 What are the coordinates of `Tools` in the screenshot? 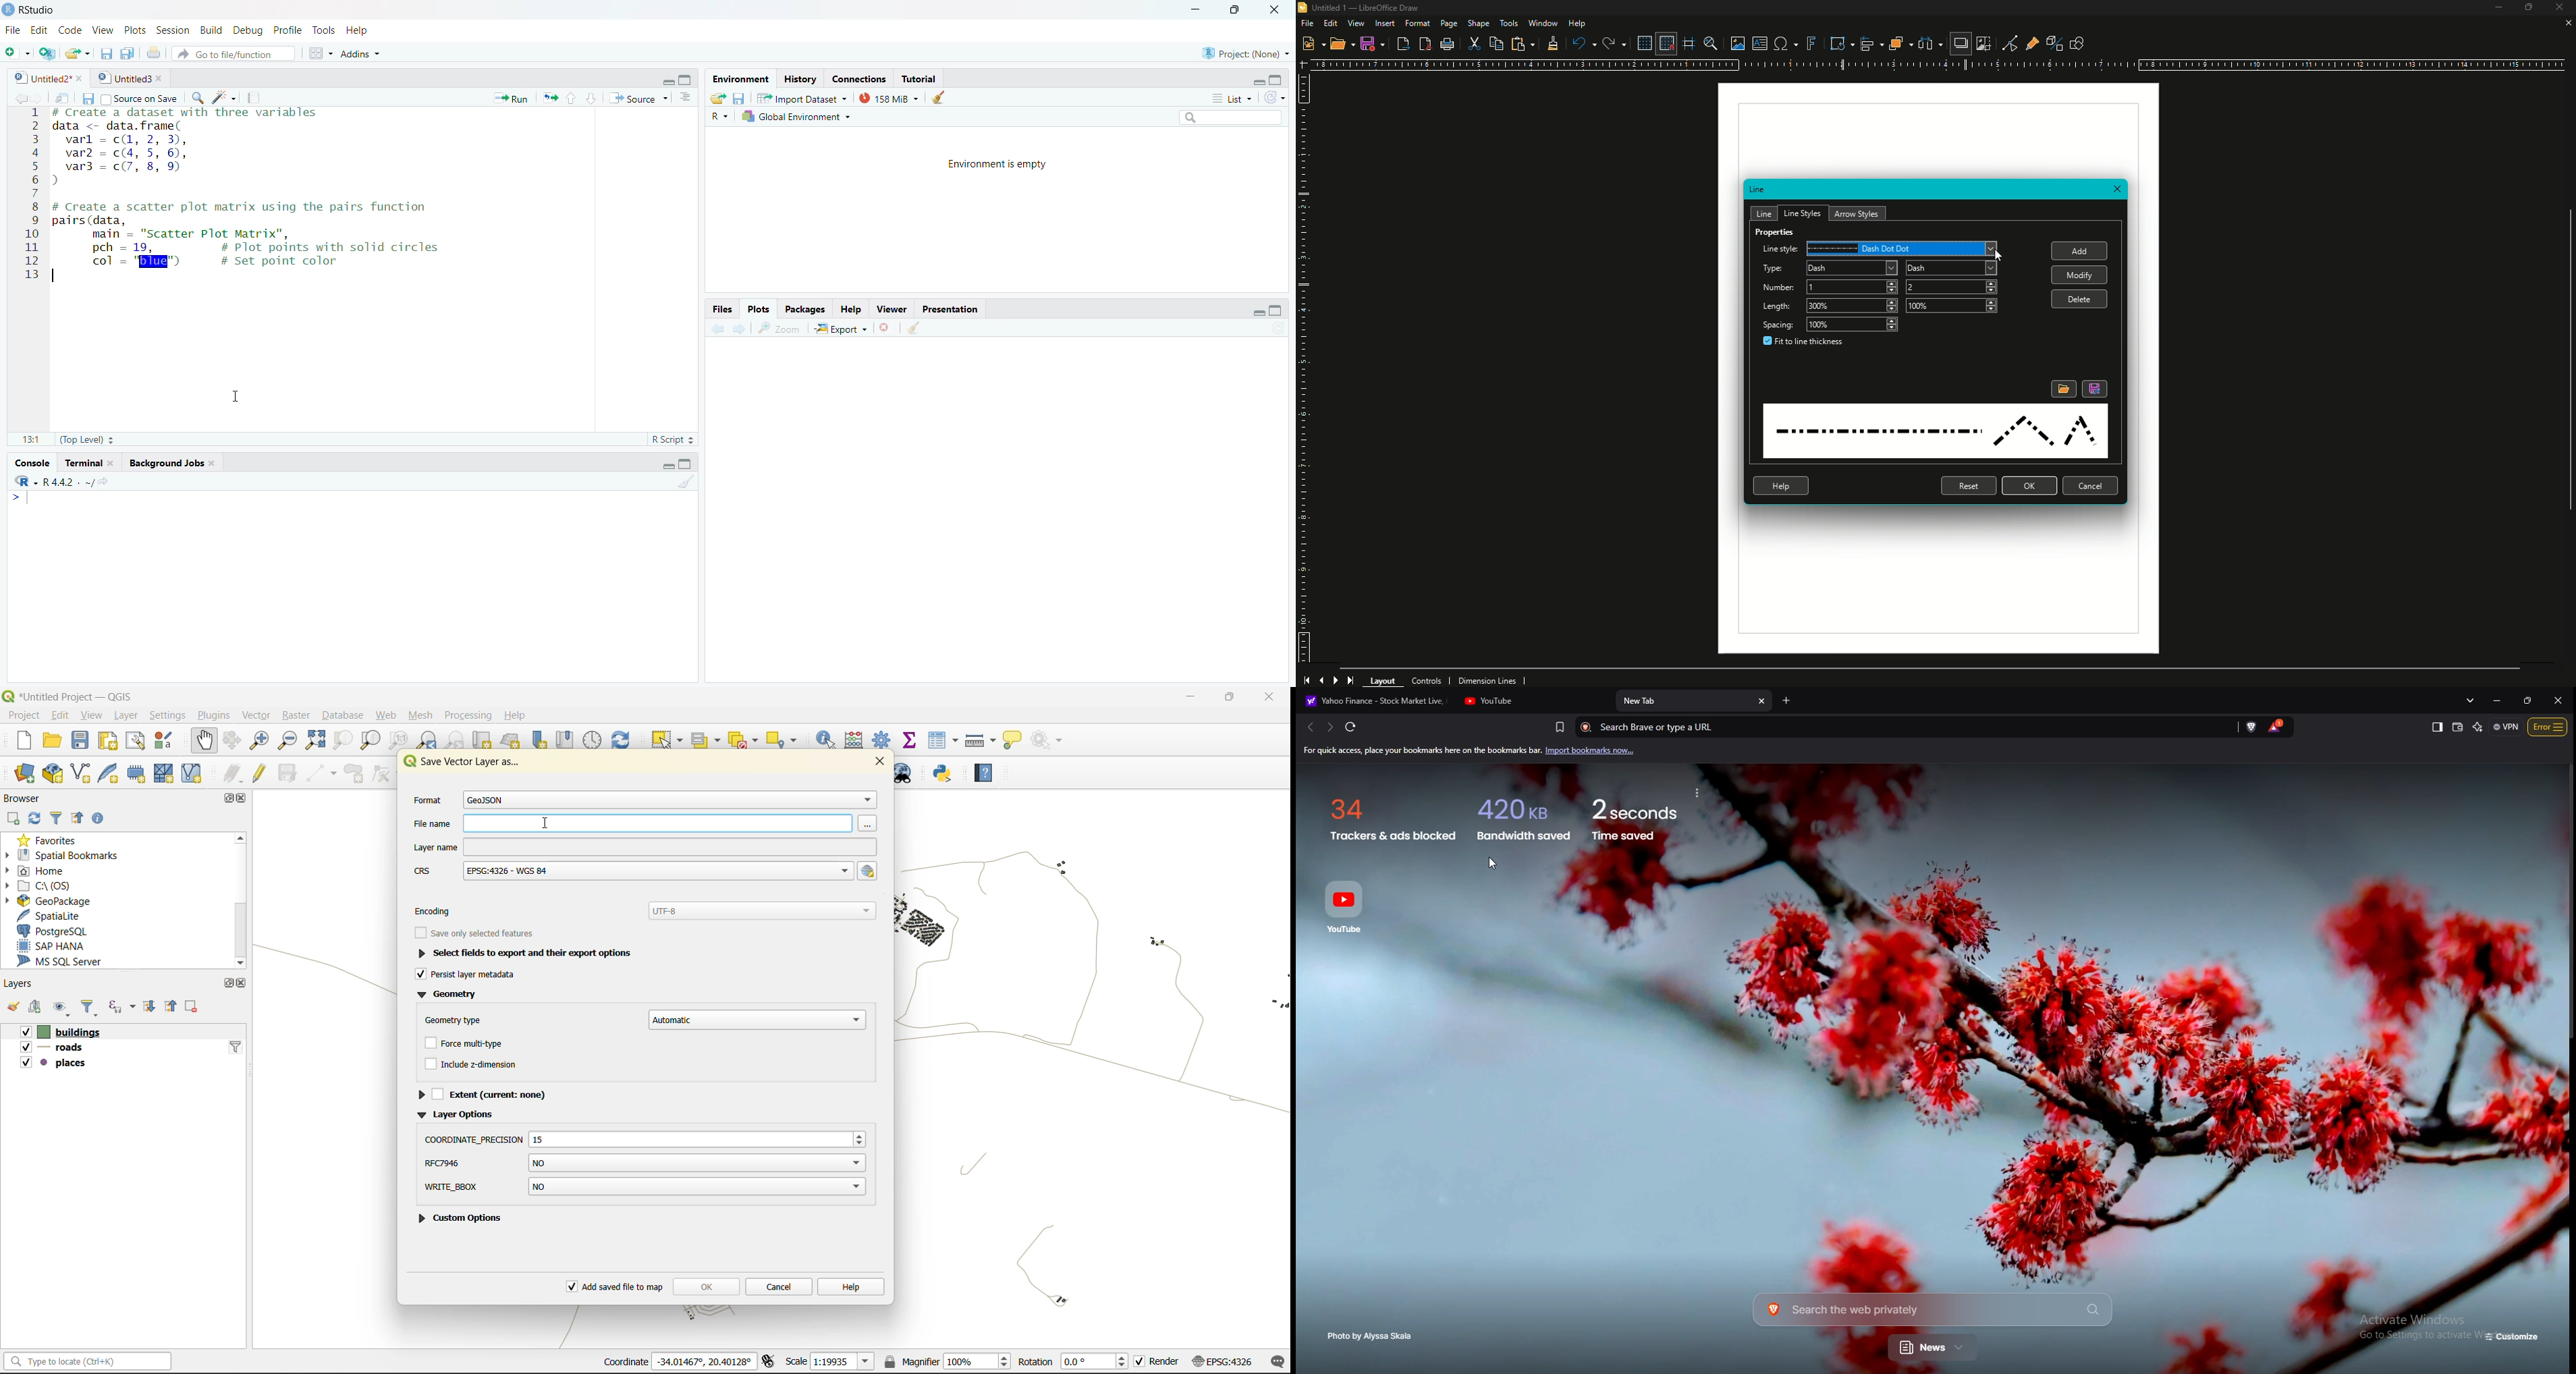 It's located at (325, 29).